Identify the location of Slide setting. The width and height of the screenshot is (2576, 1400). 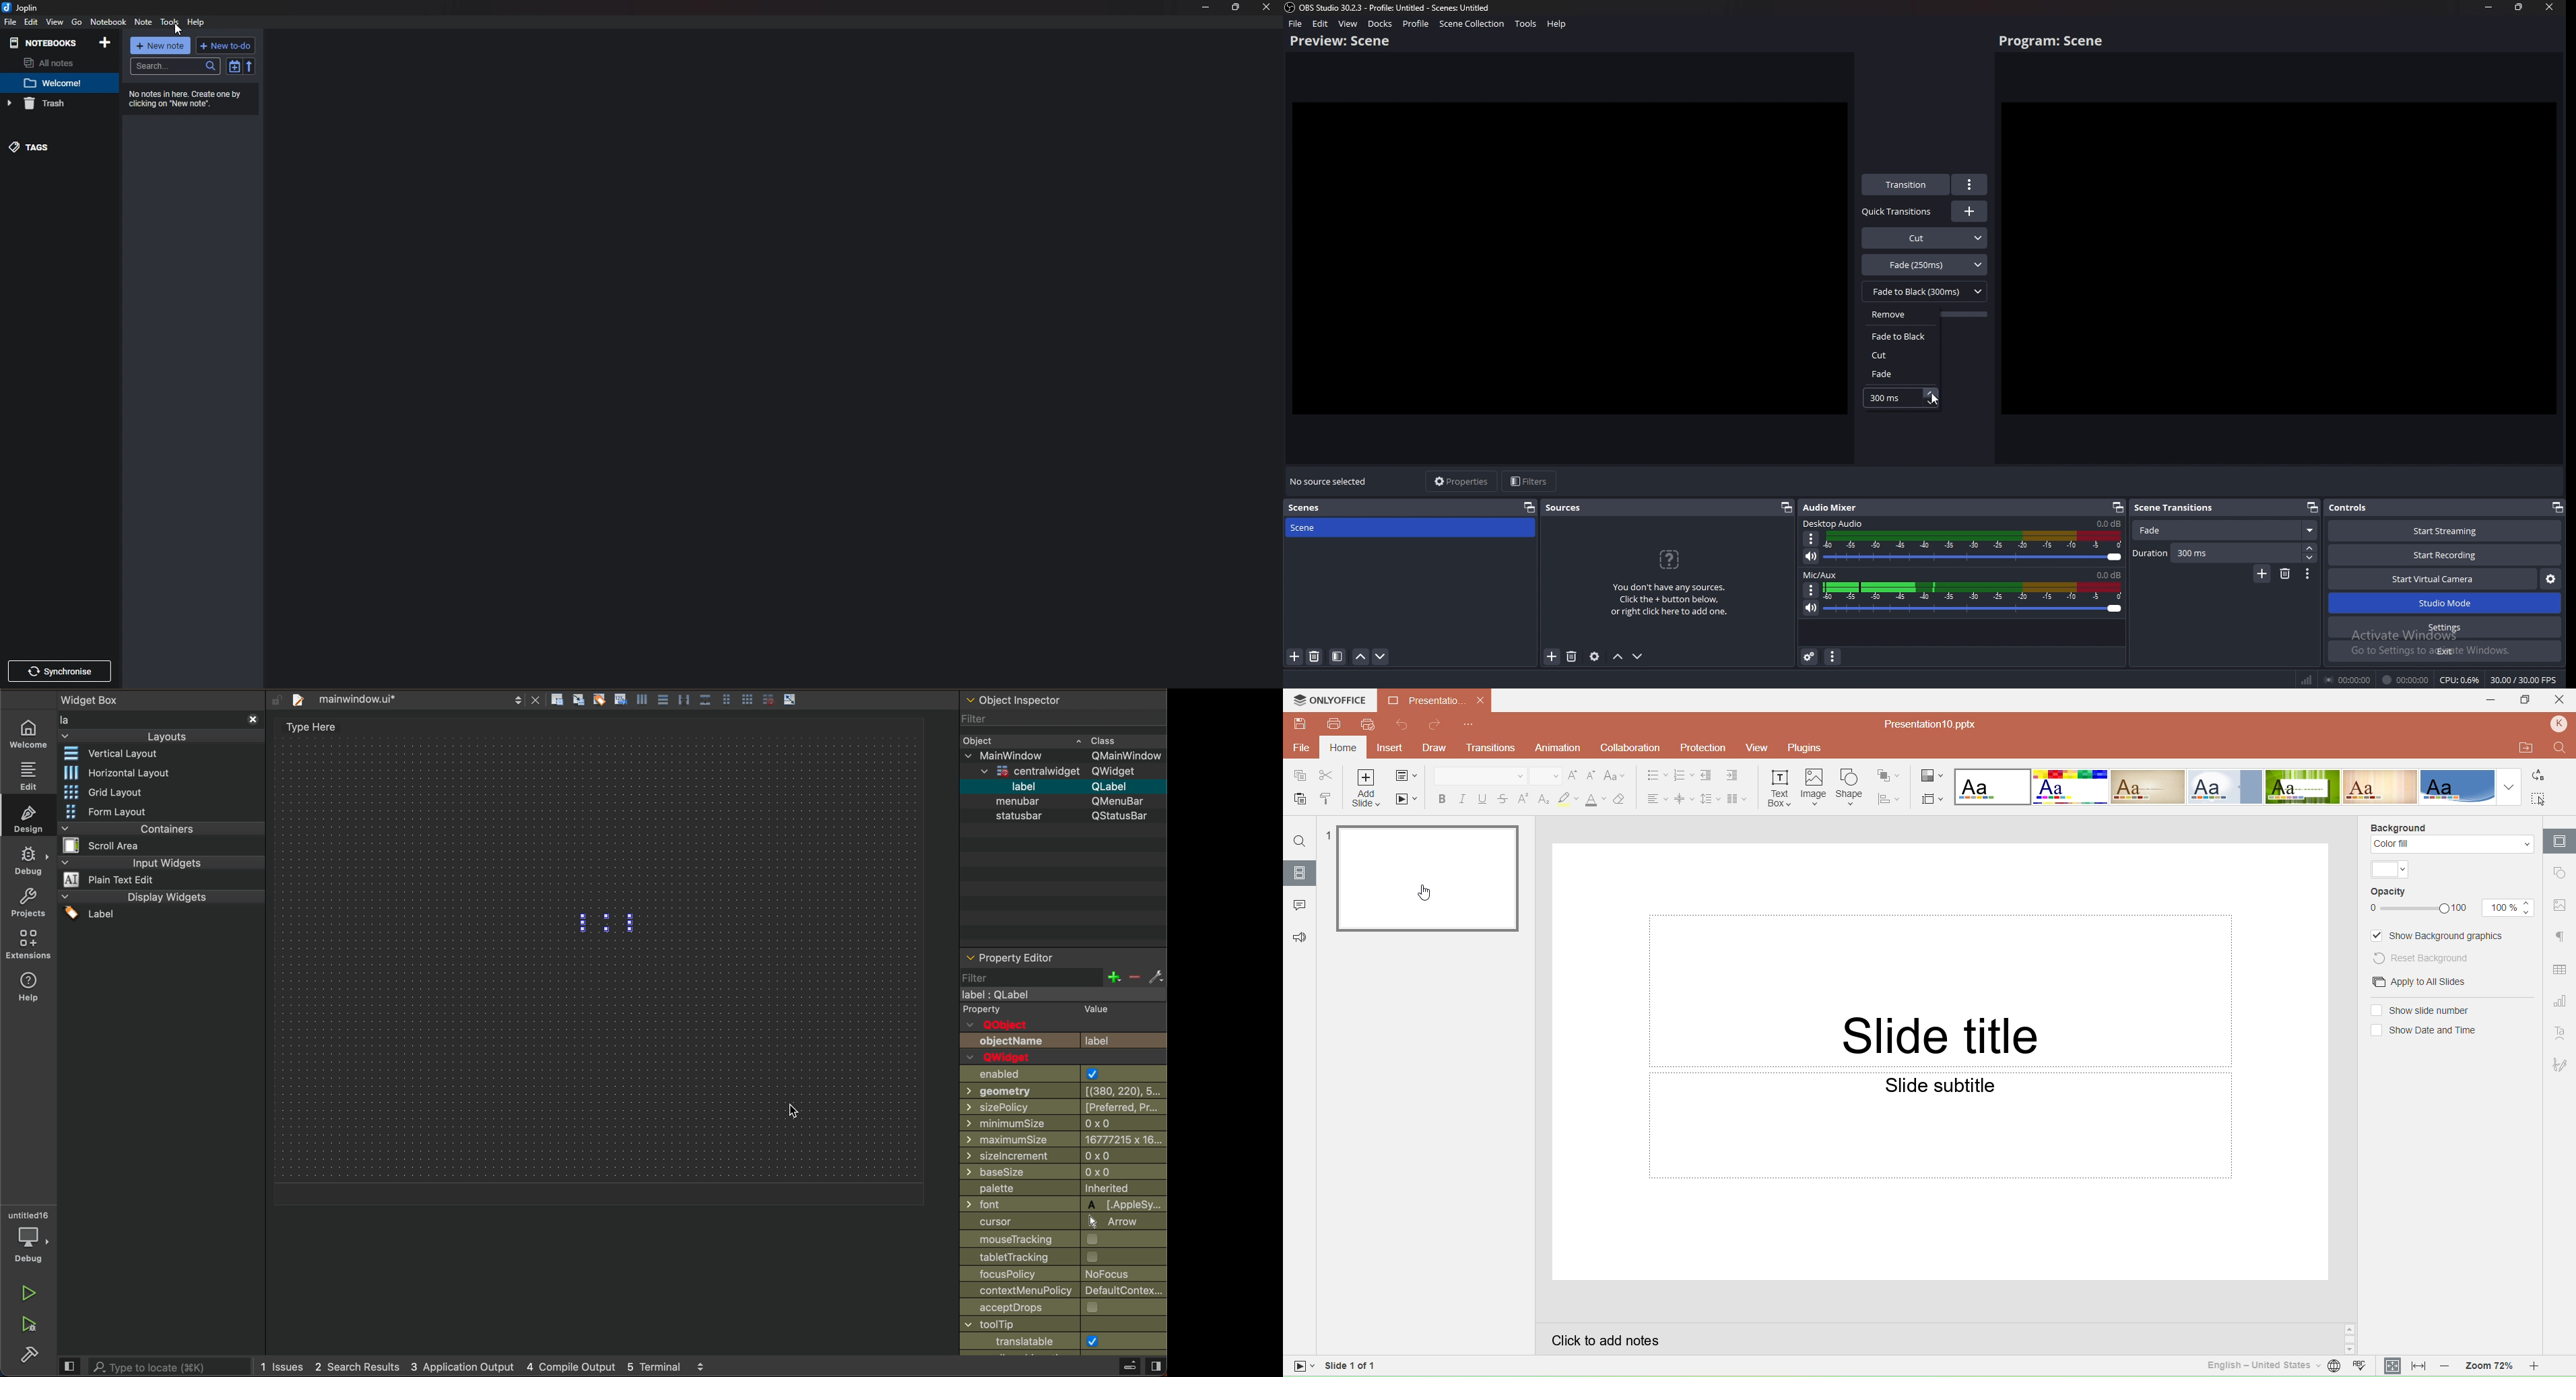
(2559, 841).